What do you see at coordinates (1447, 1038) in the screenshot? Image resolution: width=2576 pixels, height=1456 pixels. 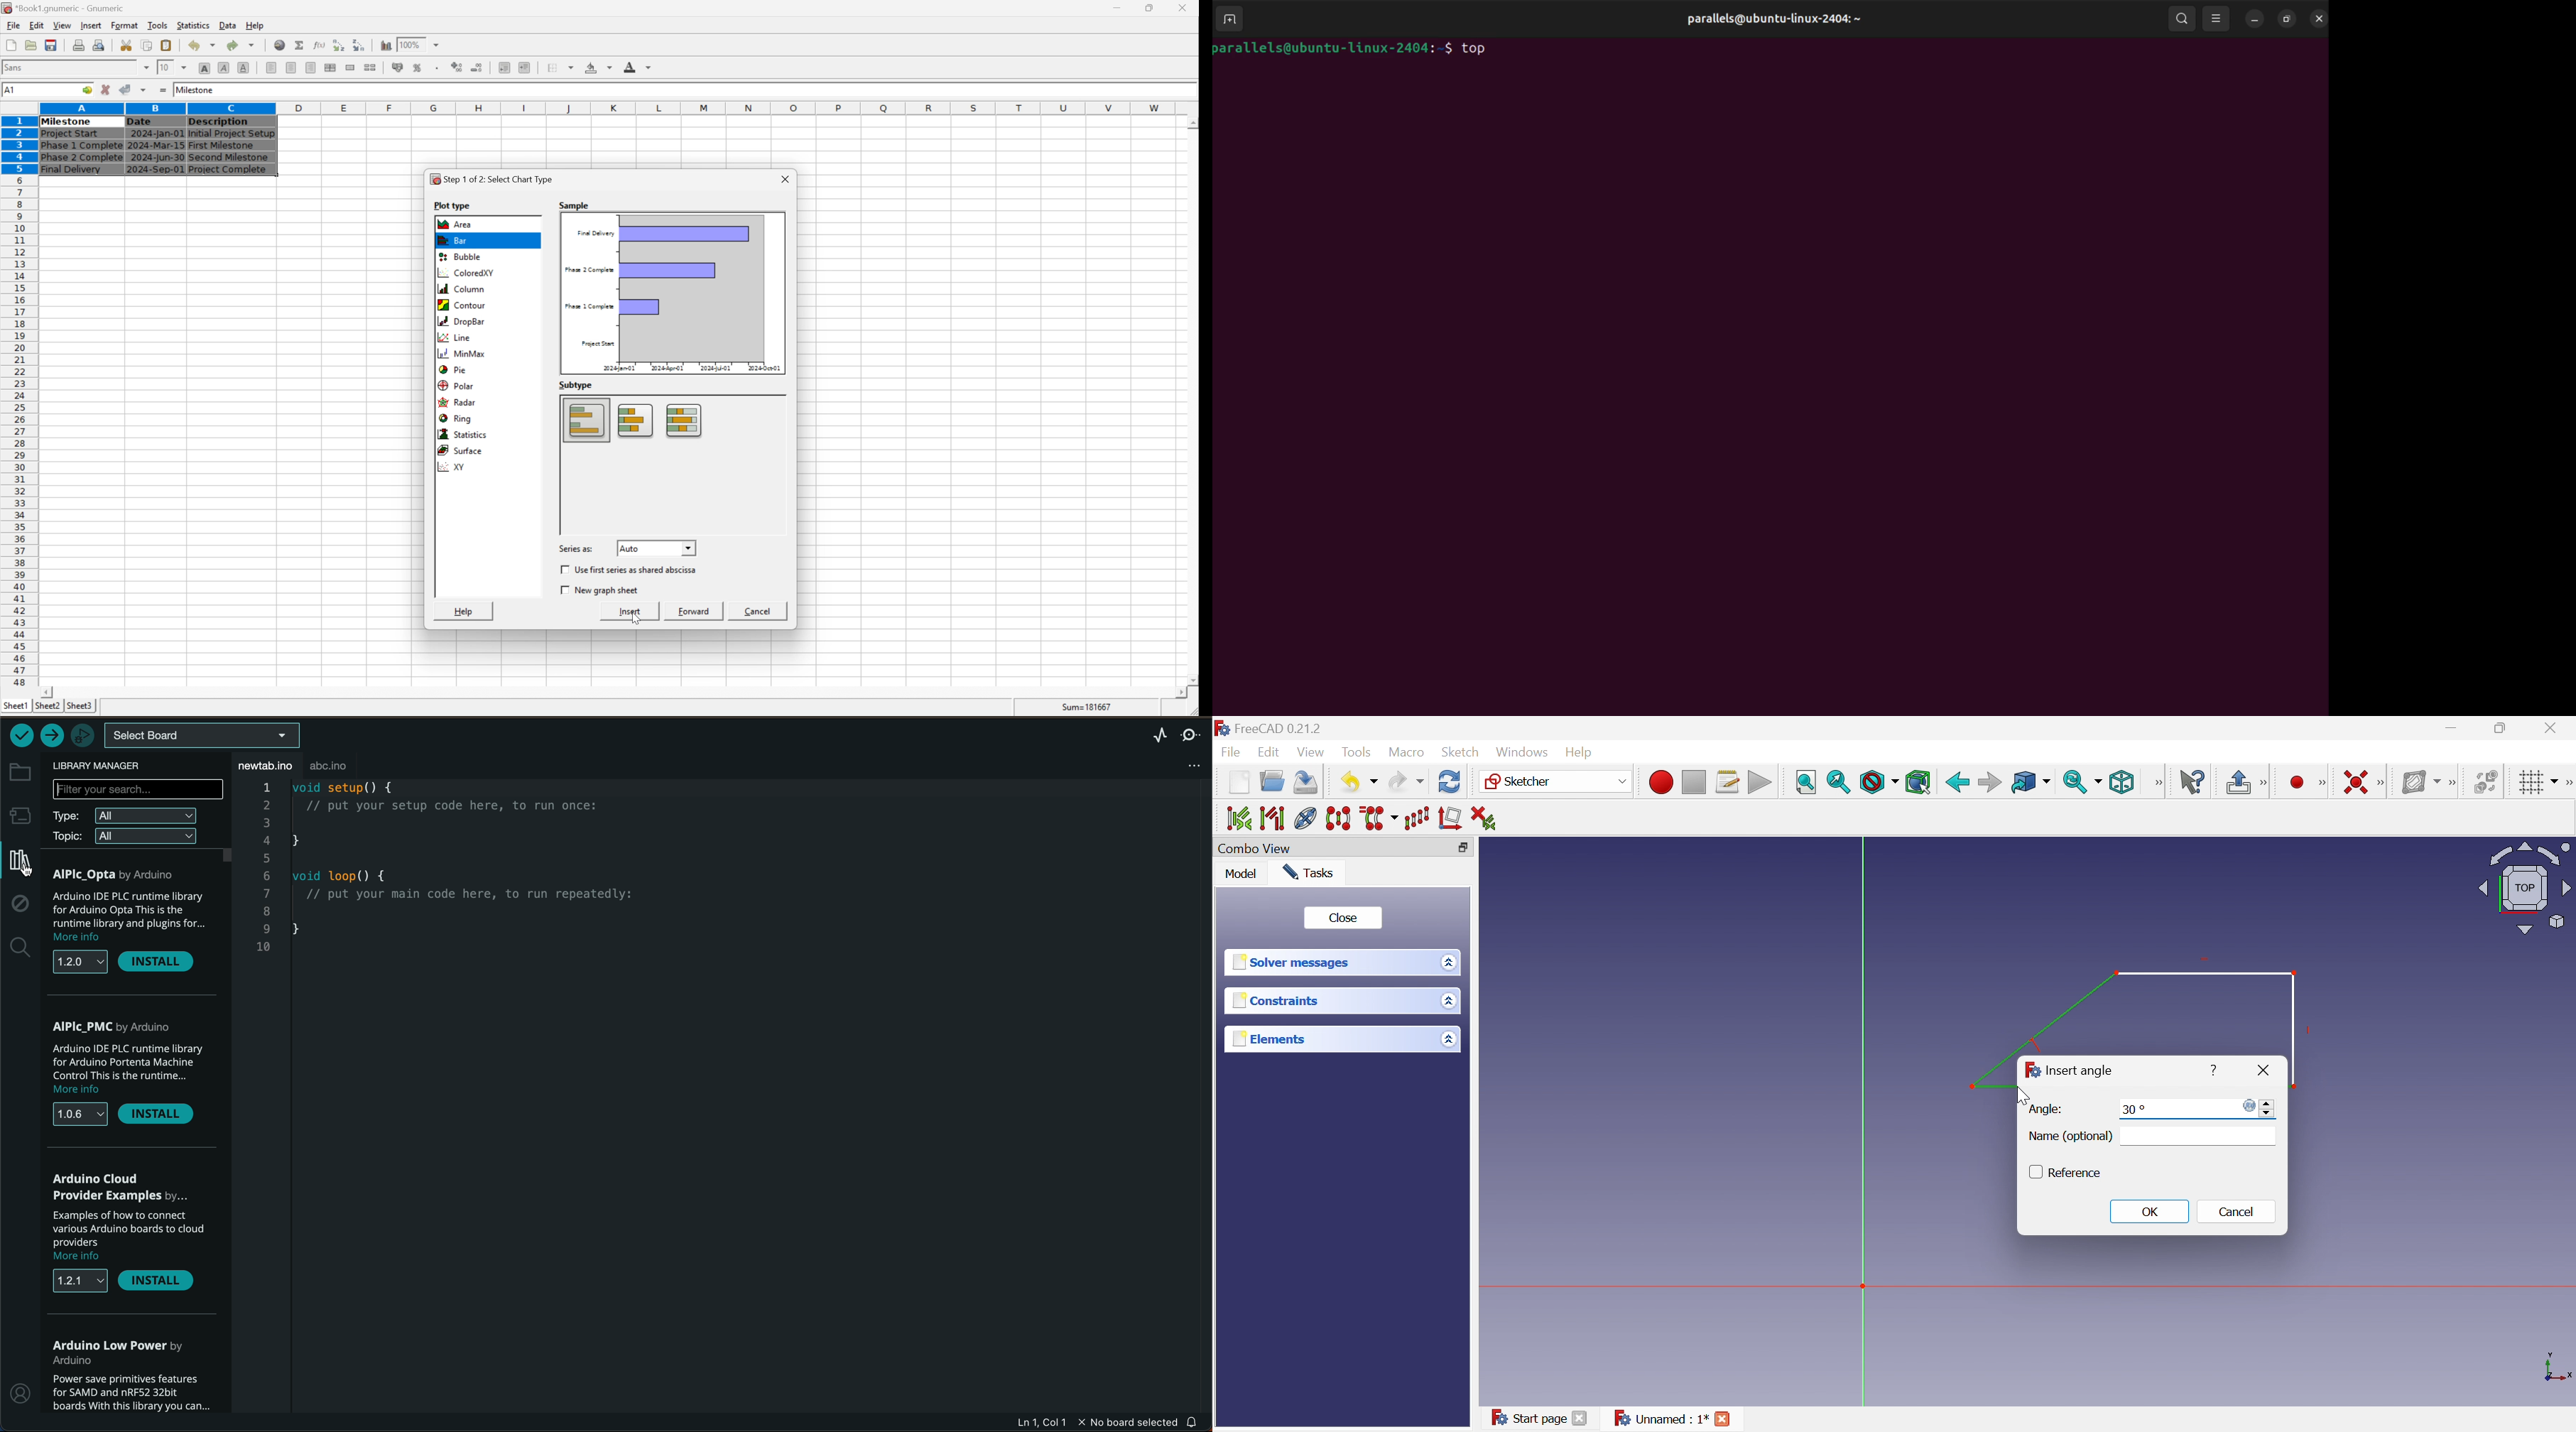 I see `Drop Down` at bounding box center [1447, 1038].